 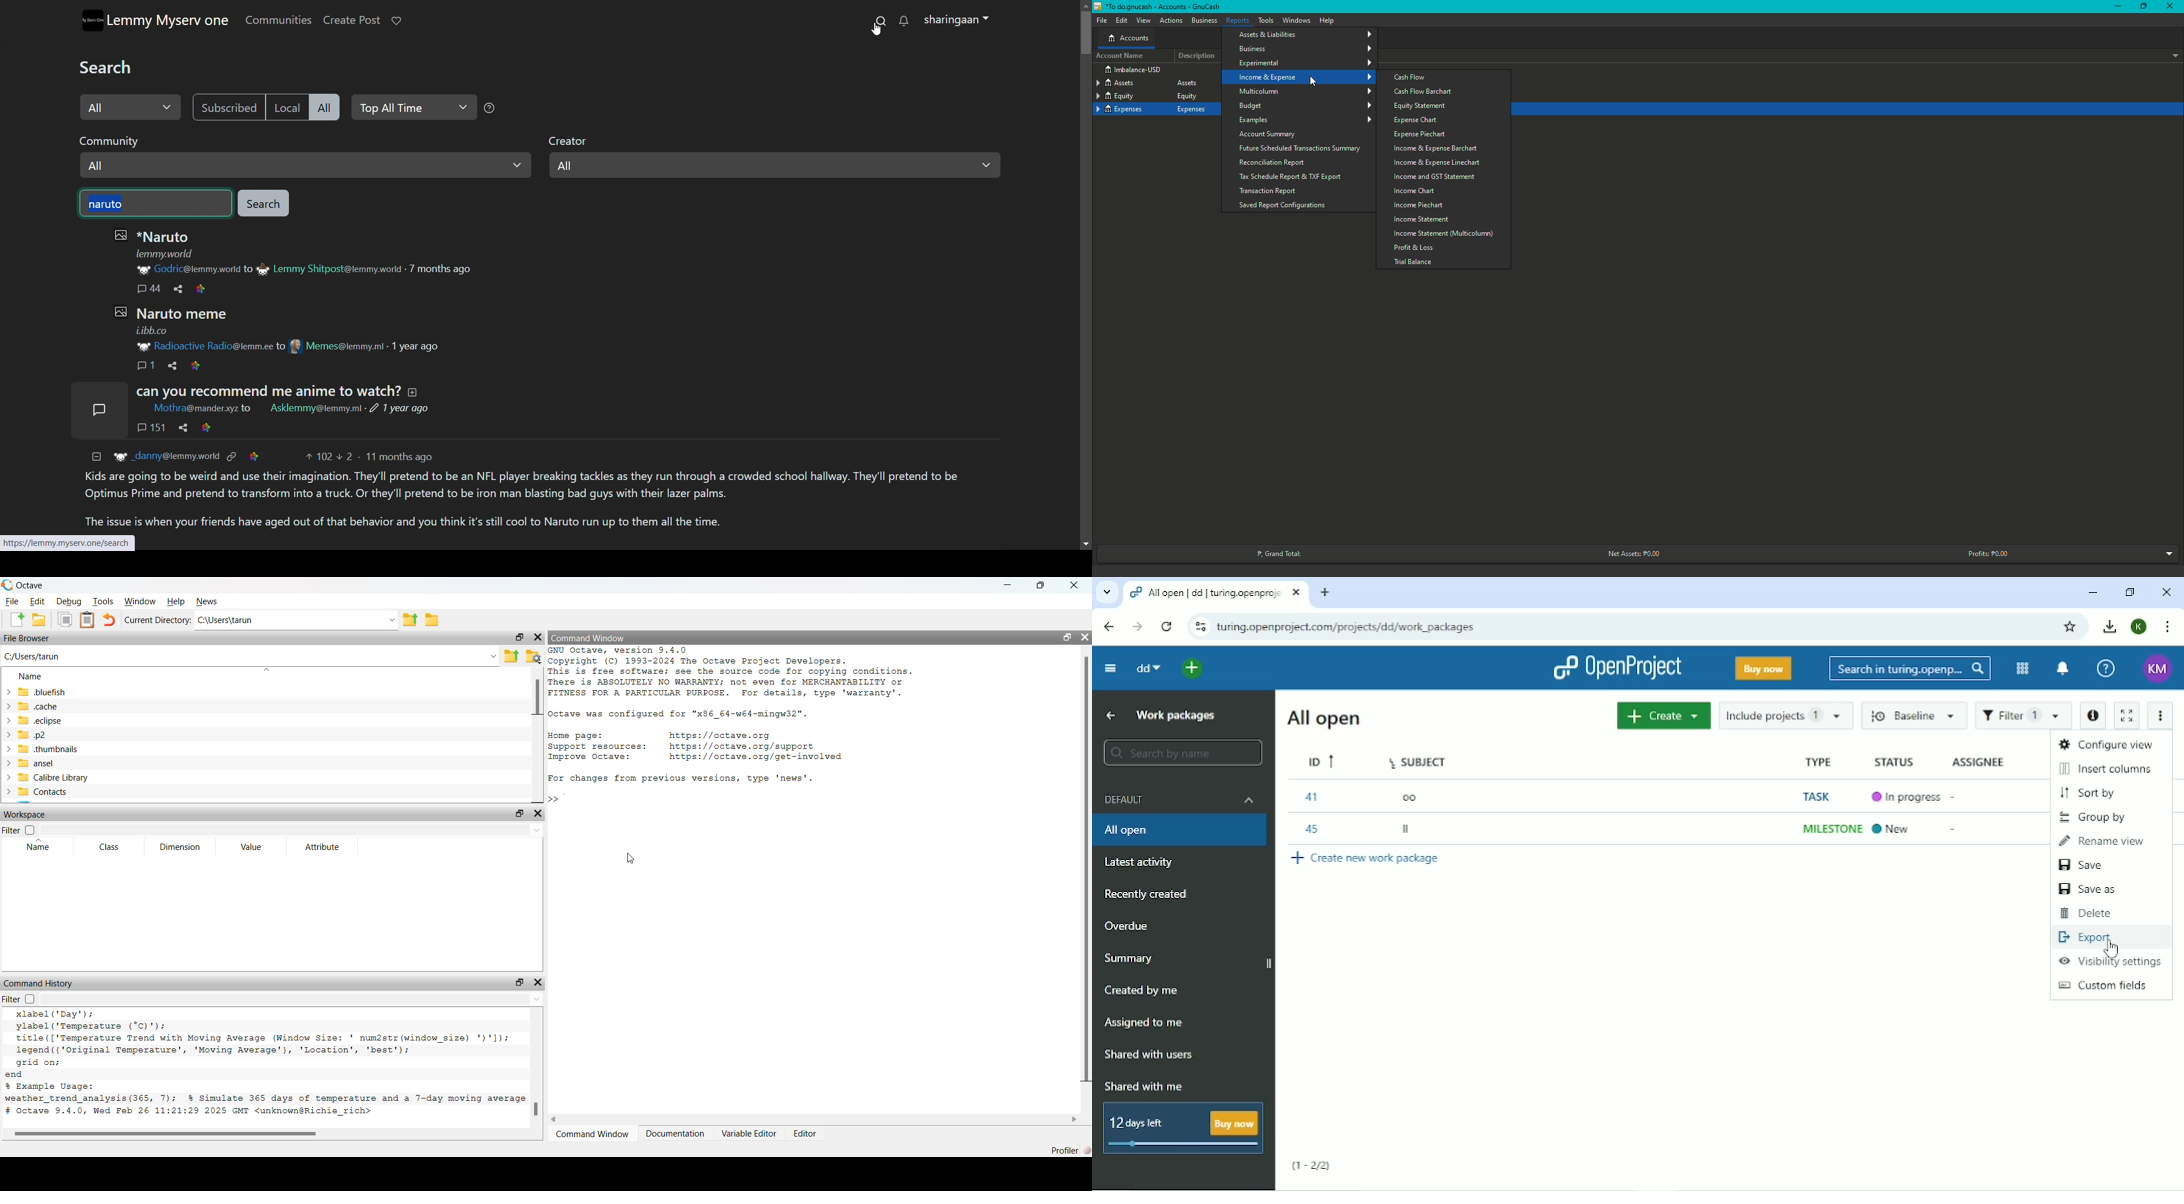 What do you see at coordinates (1062, 637) in the screenshot?
I see `maximise` at bounding box center [1062, 637].